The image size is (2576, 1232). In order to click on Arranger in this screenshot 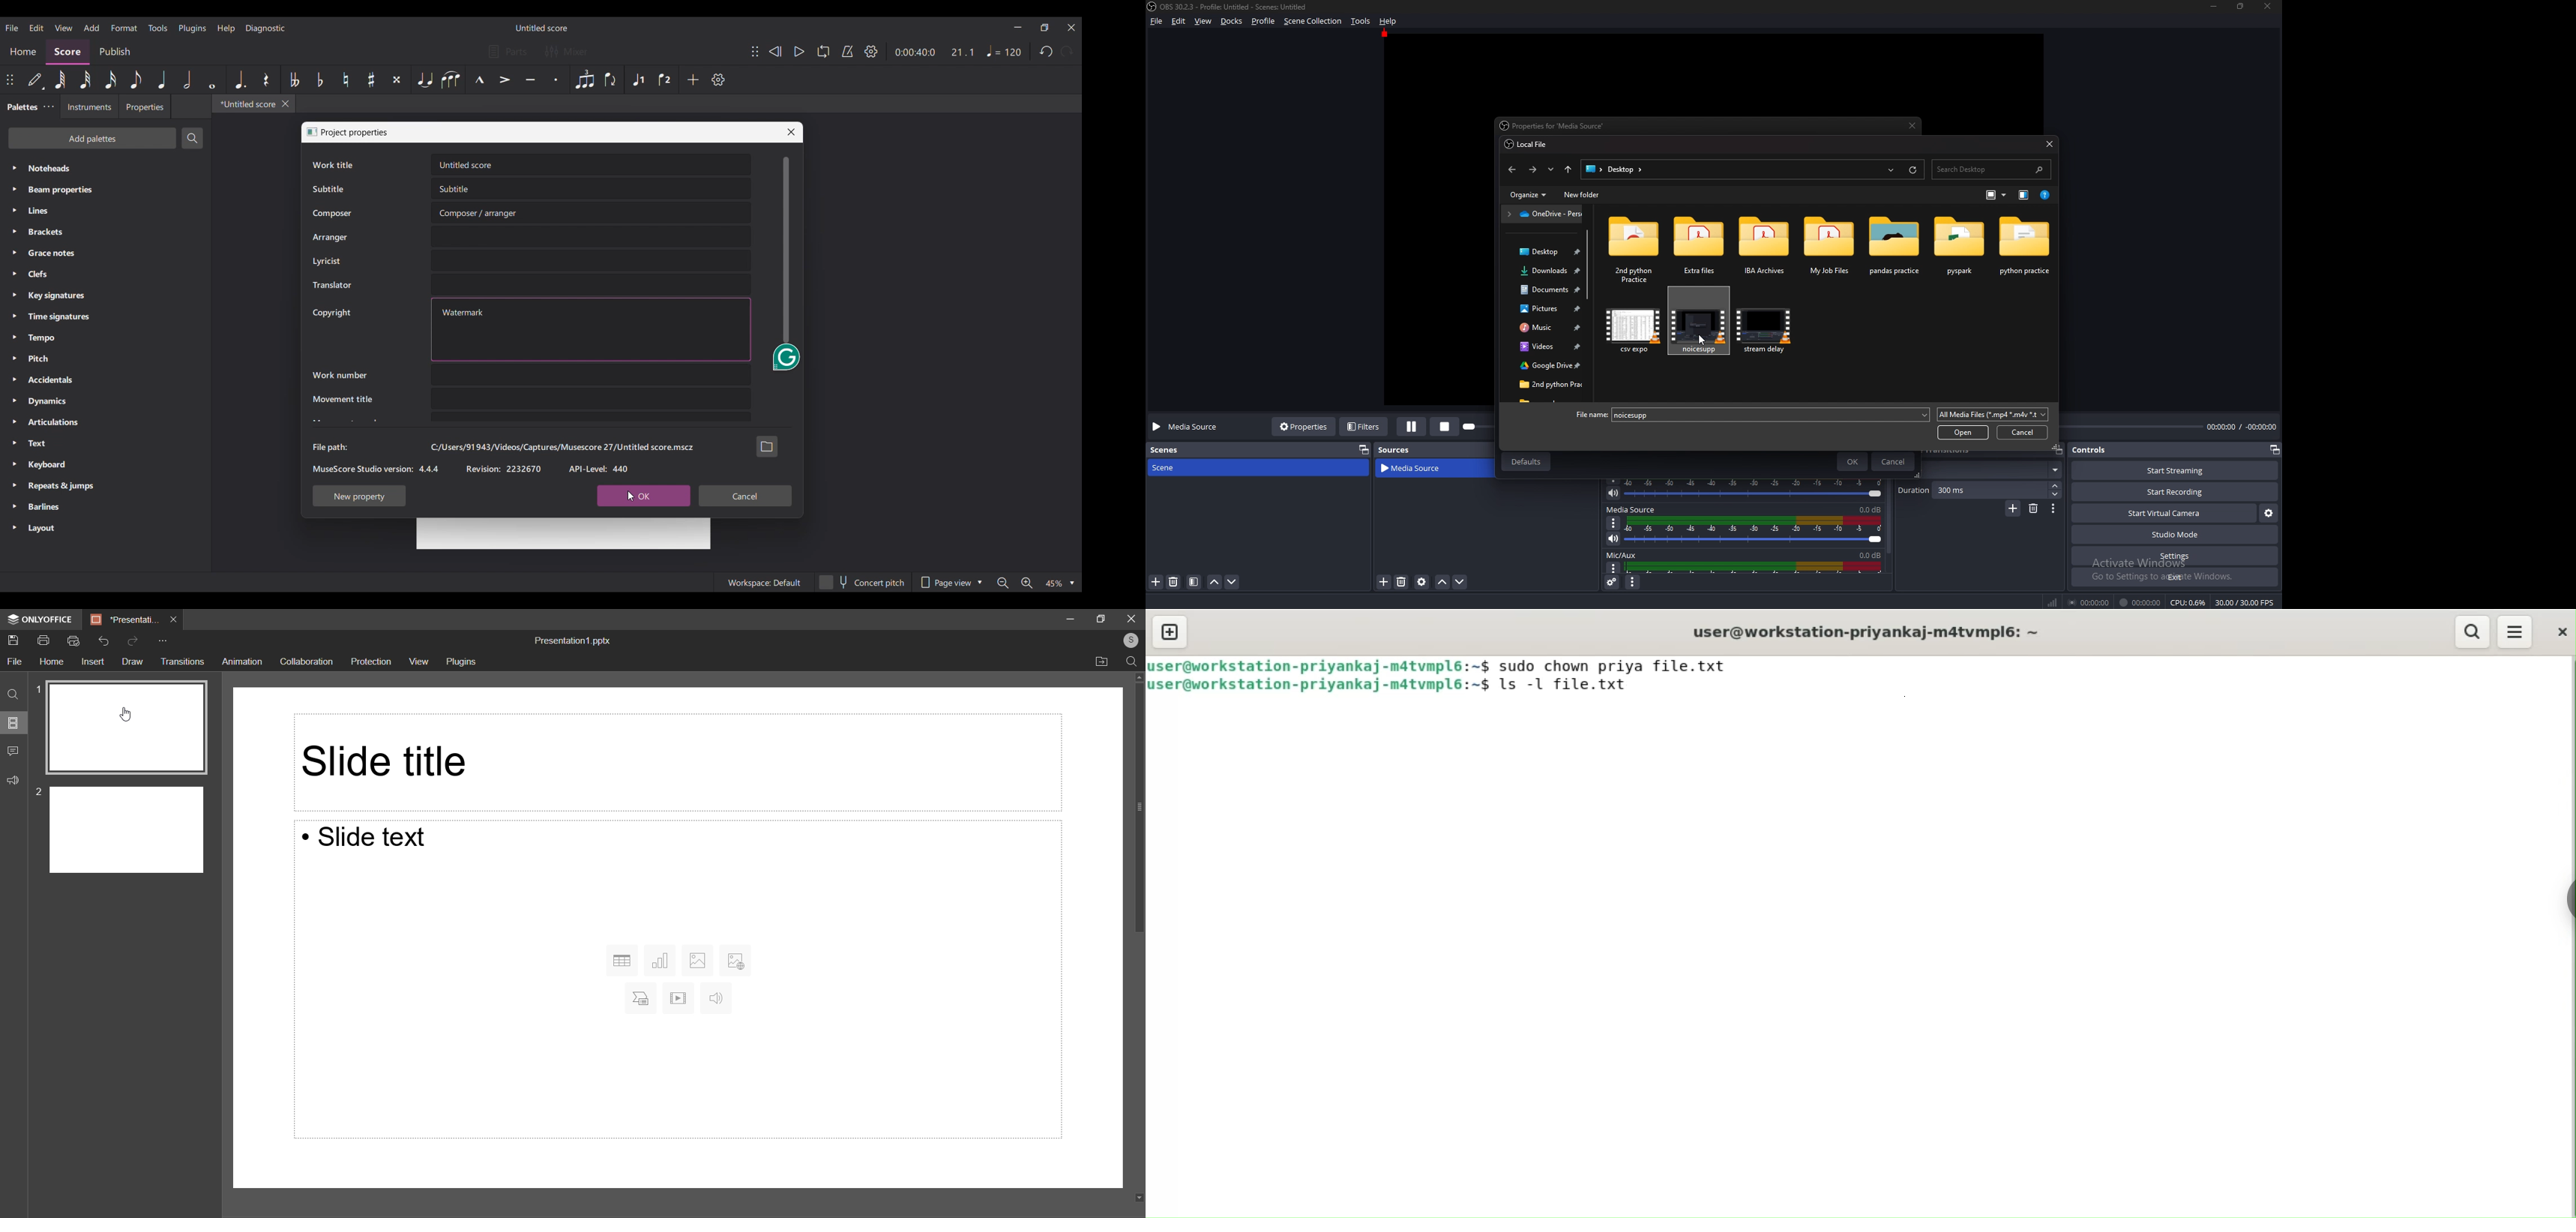, I will do `click(330, 237)`.